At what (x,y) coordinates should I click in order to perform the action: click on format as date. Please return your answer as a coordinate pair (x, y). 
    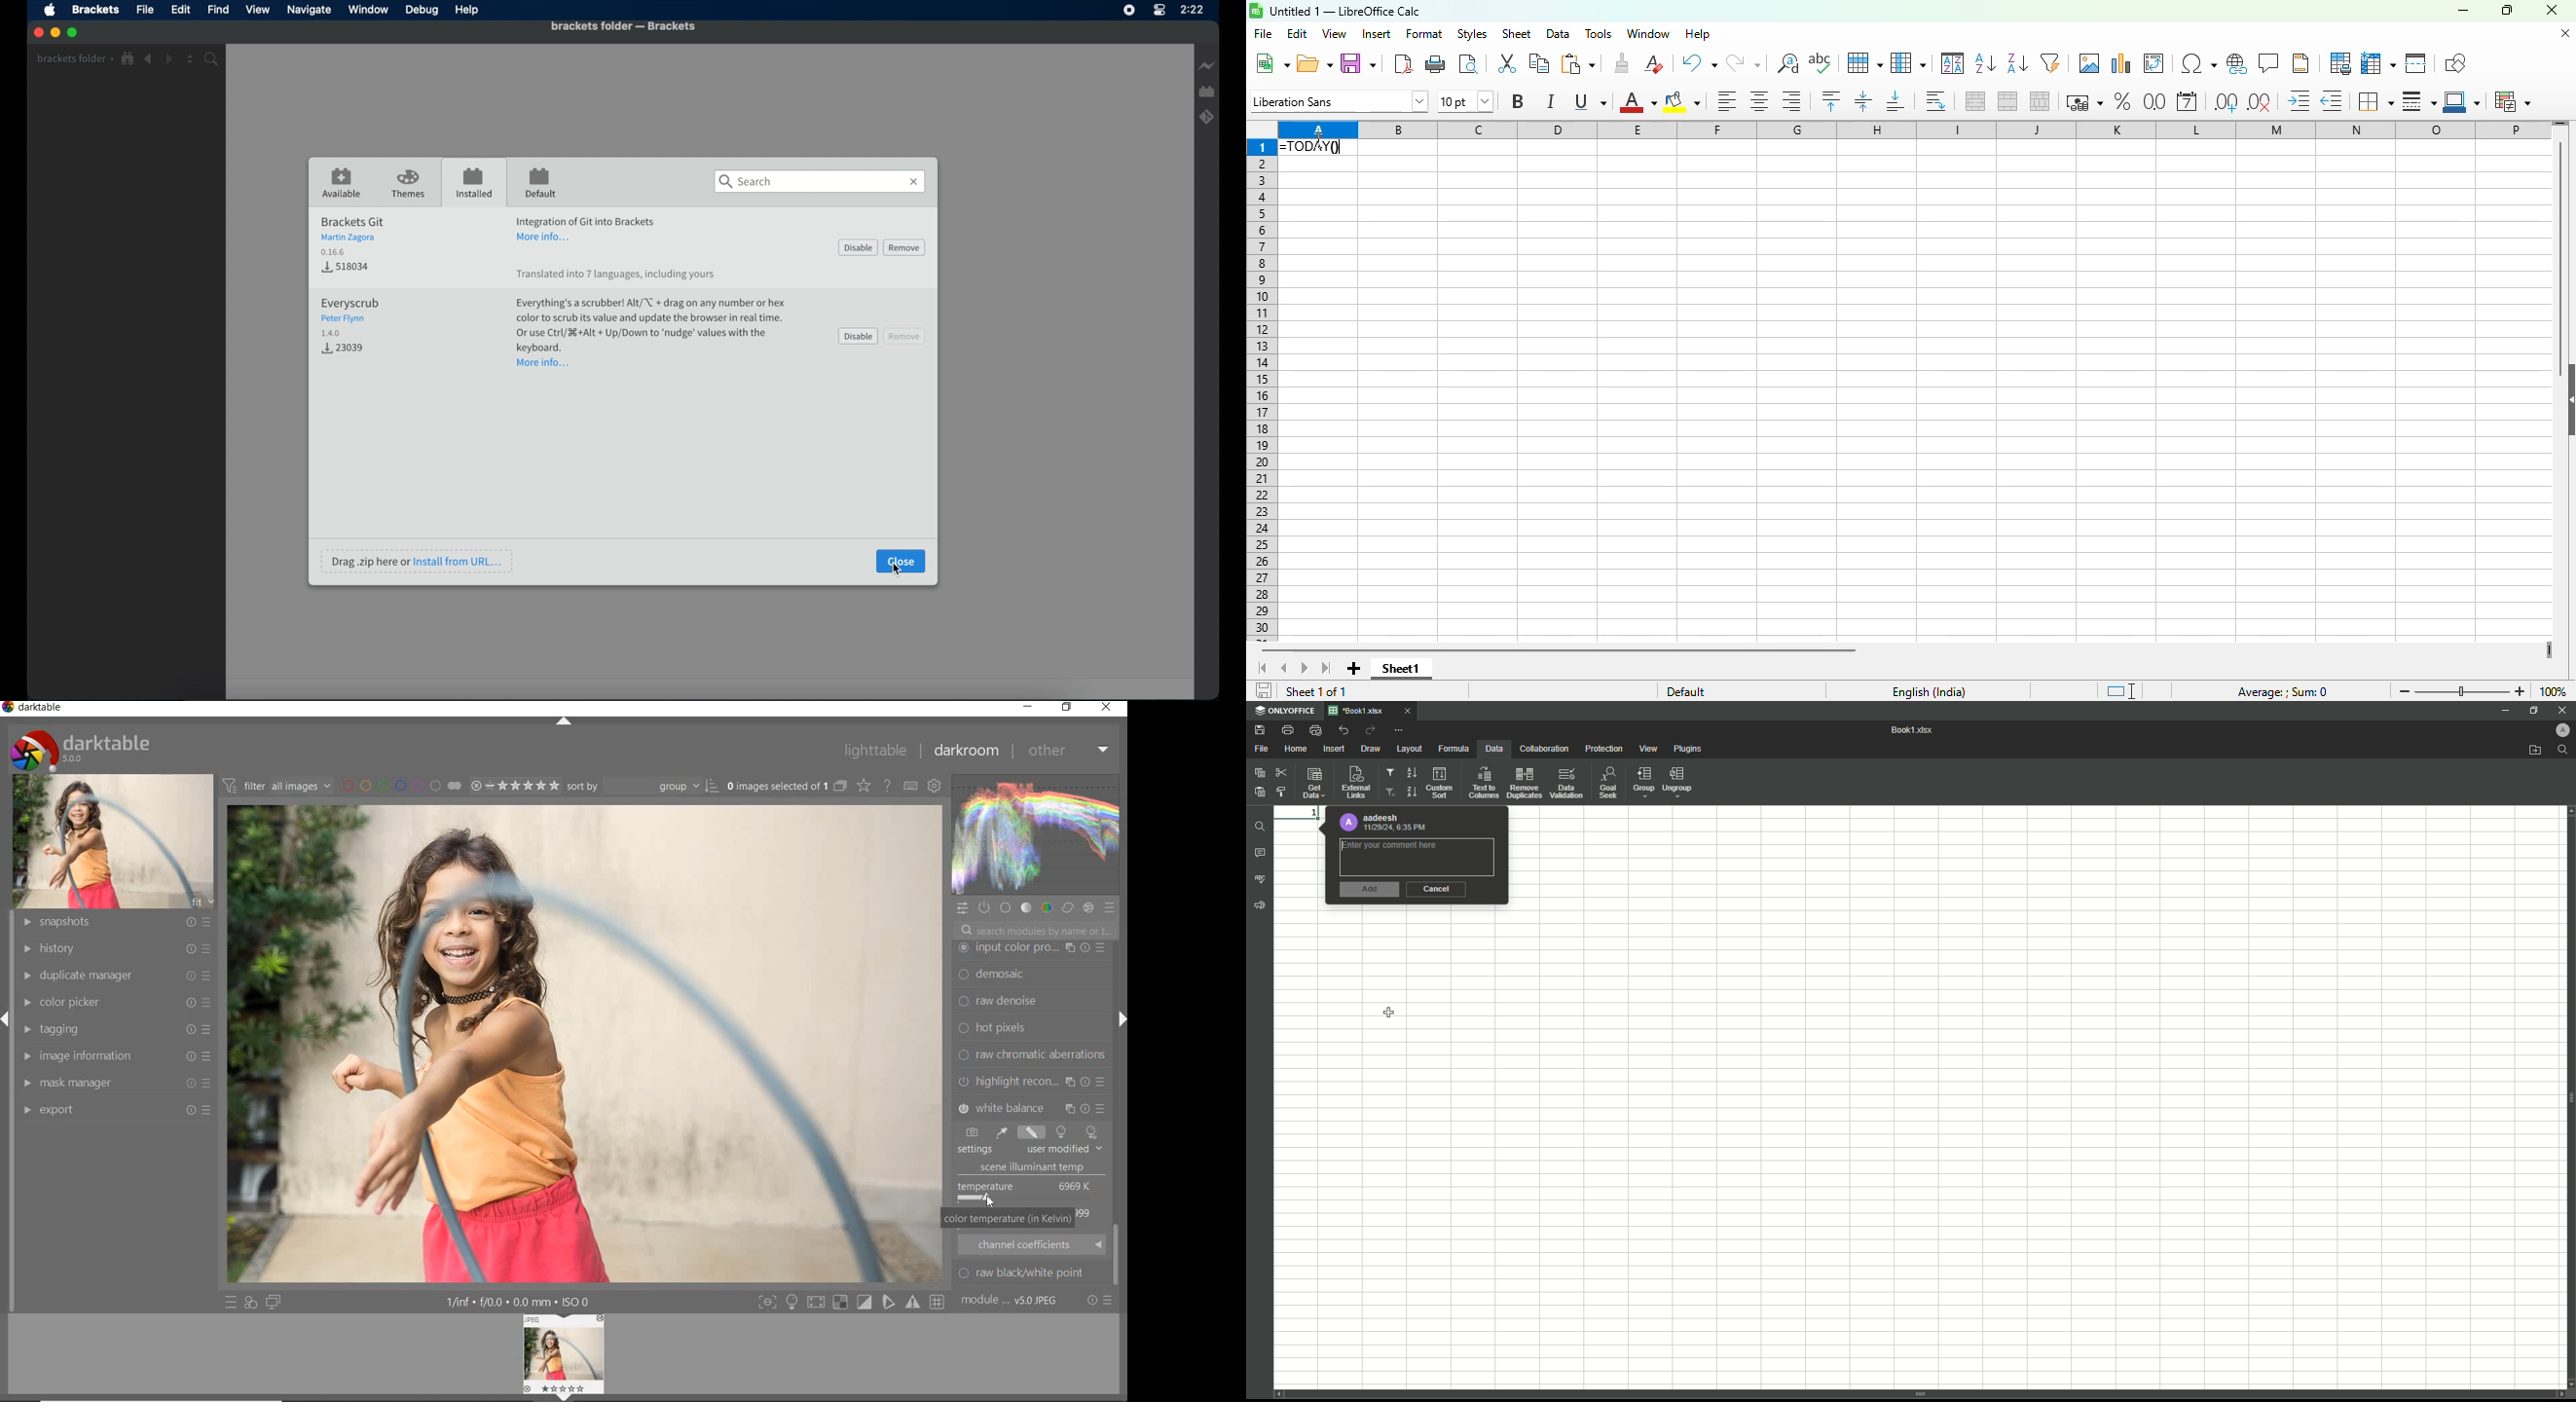
    Looking at the image, I should click on (2187, 101).